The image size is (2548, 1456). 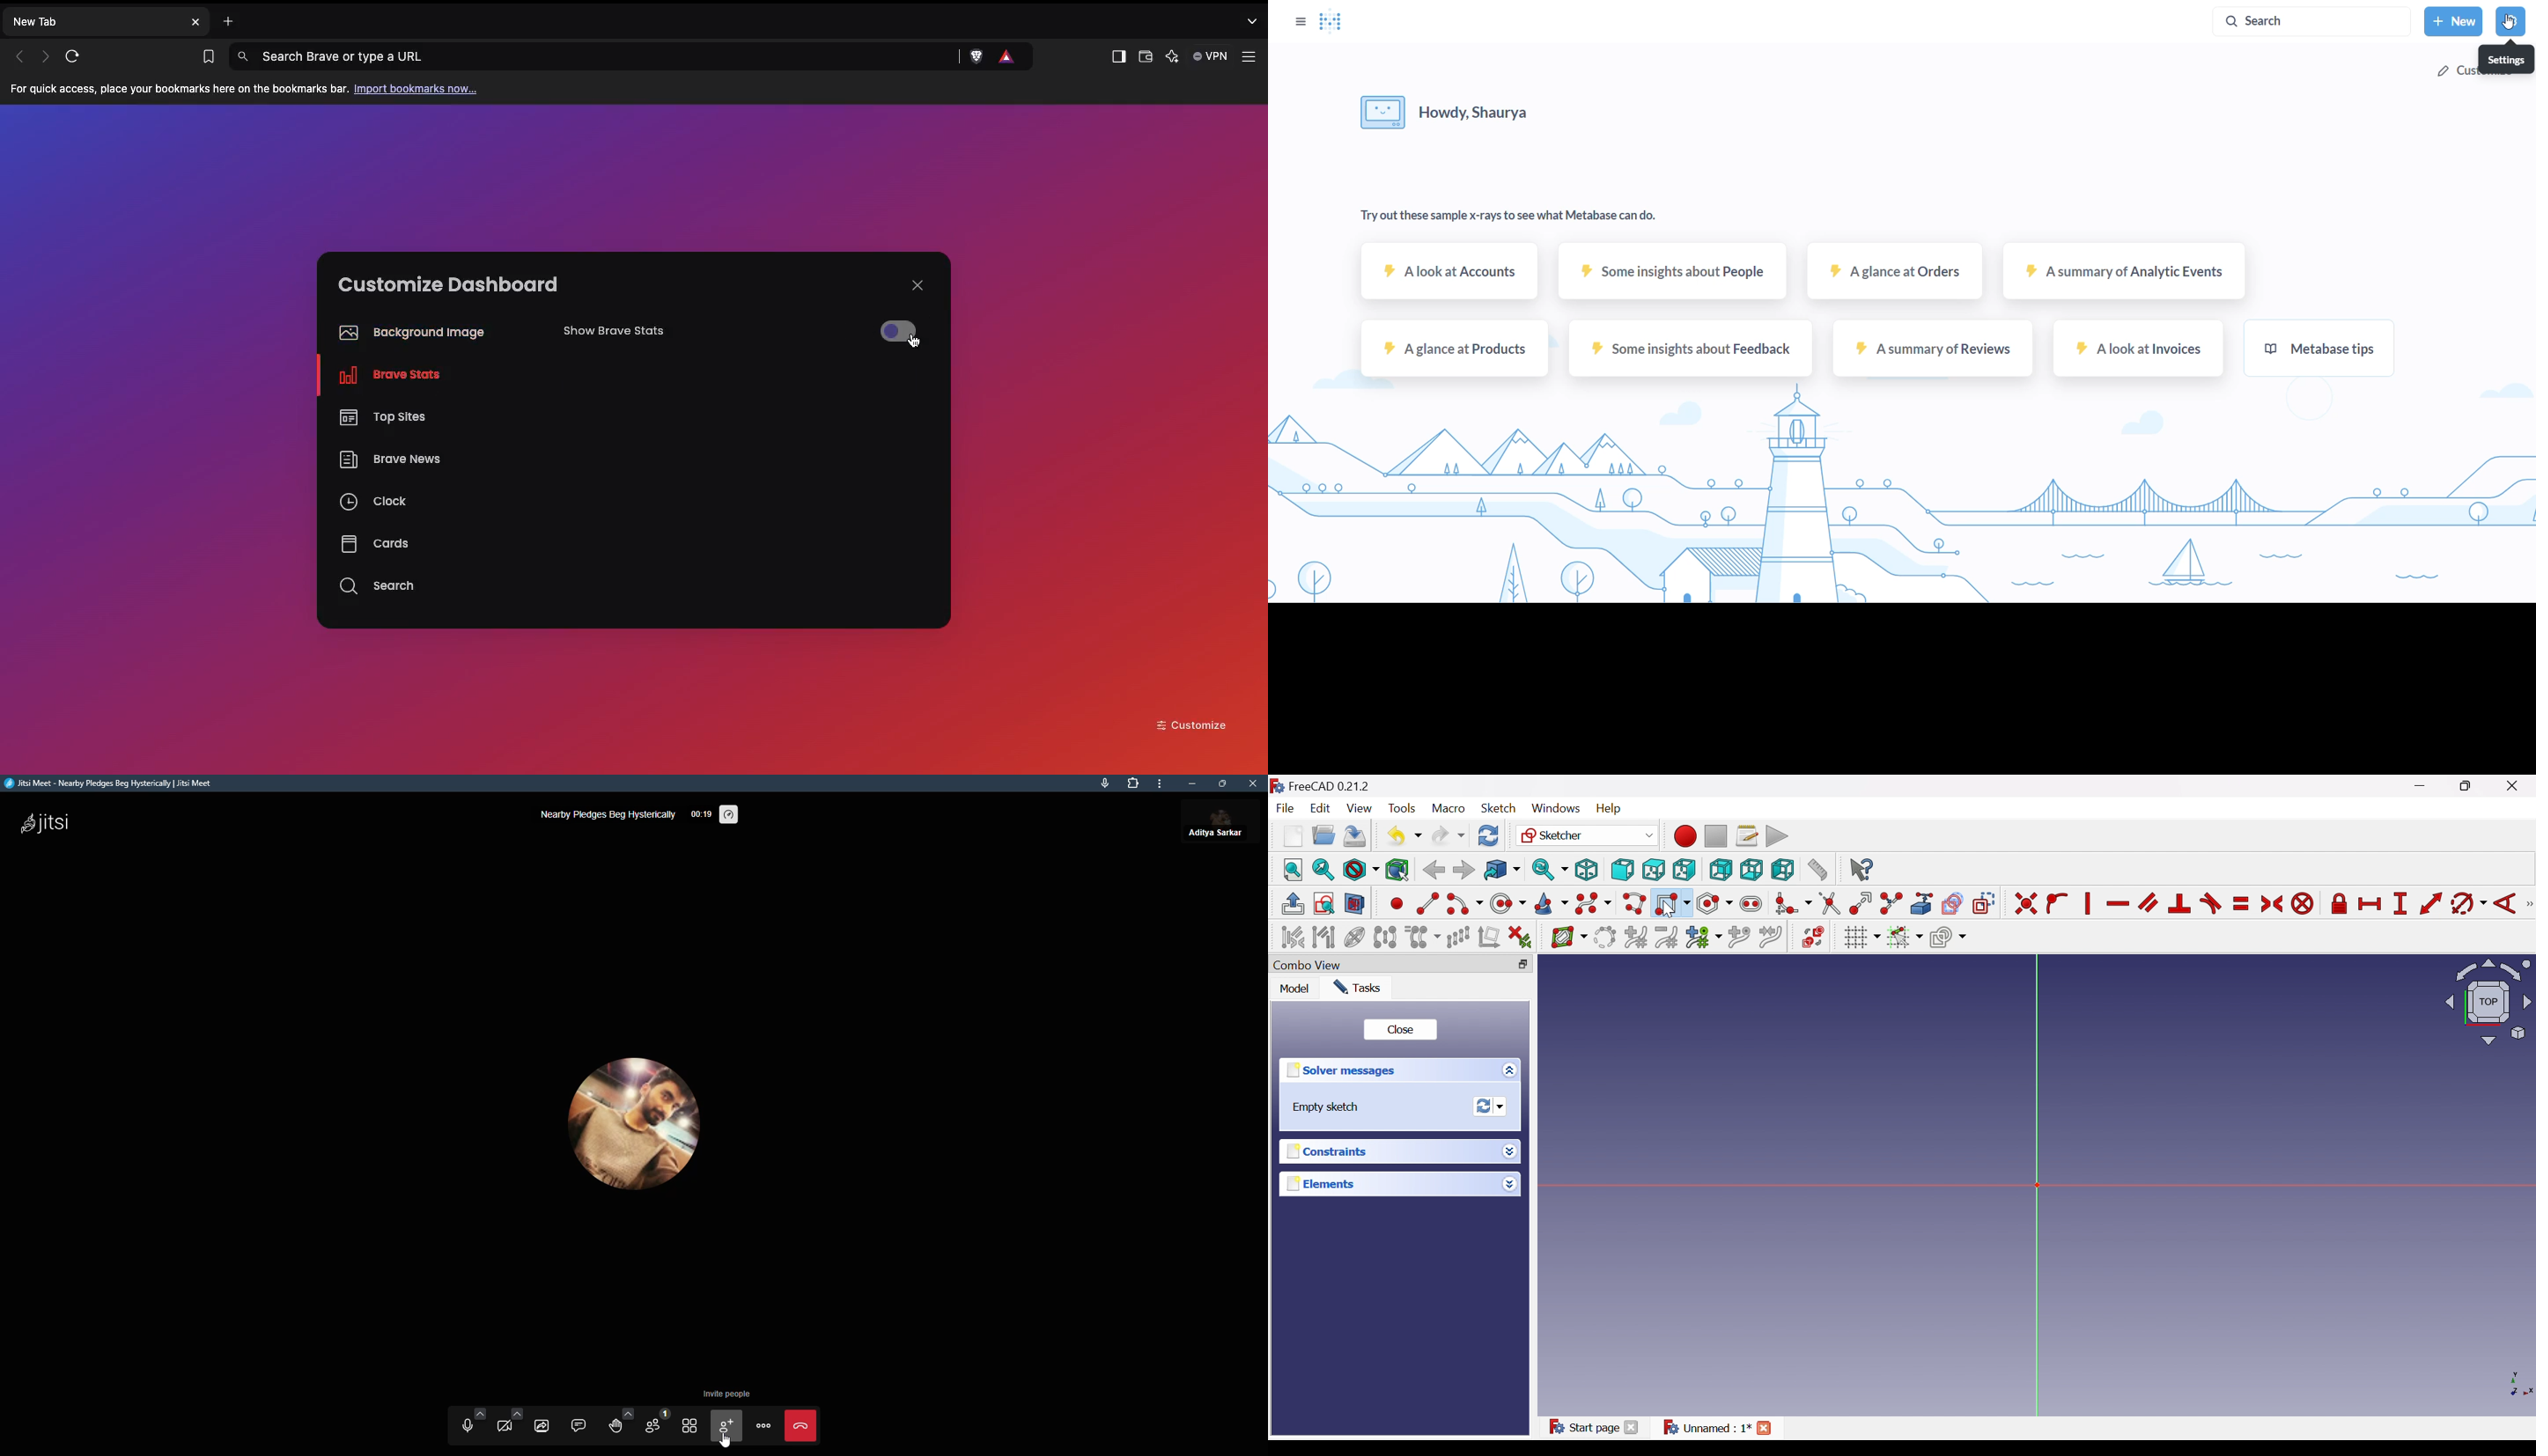 What do you see at coordinates (1320, 784) in the screenshot?
I see `FreeCAD 0.21.2` at bounding box center [1320, 784].